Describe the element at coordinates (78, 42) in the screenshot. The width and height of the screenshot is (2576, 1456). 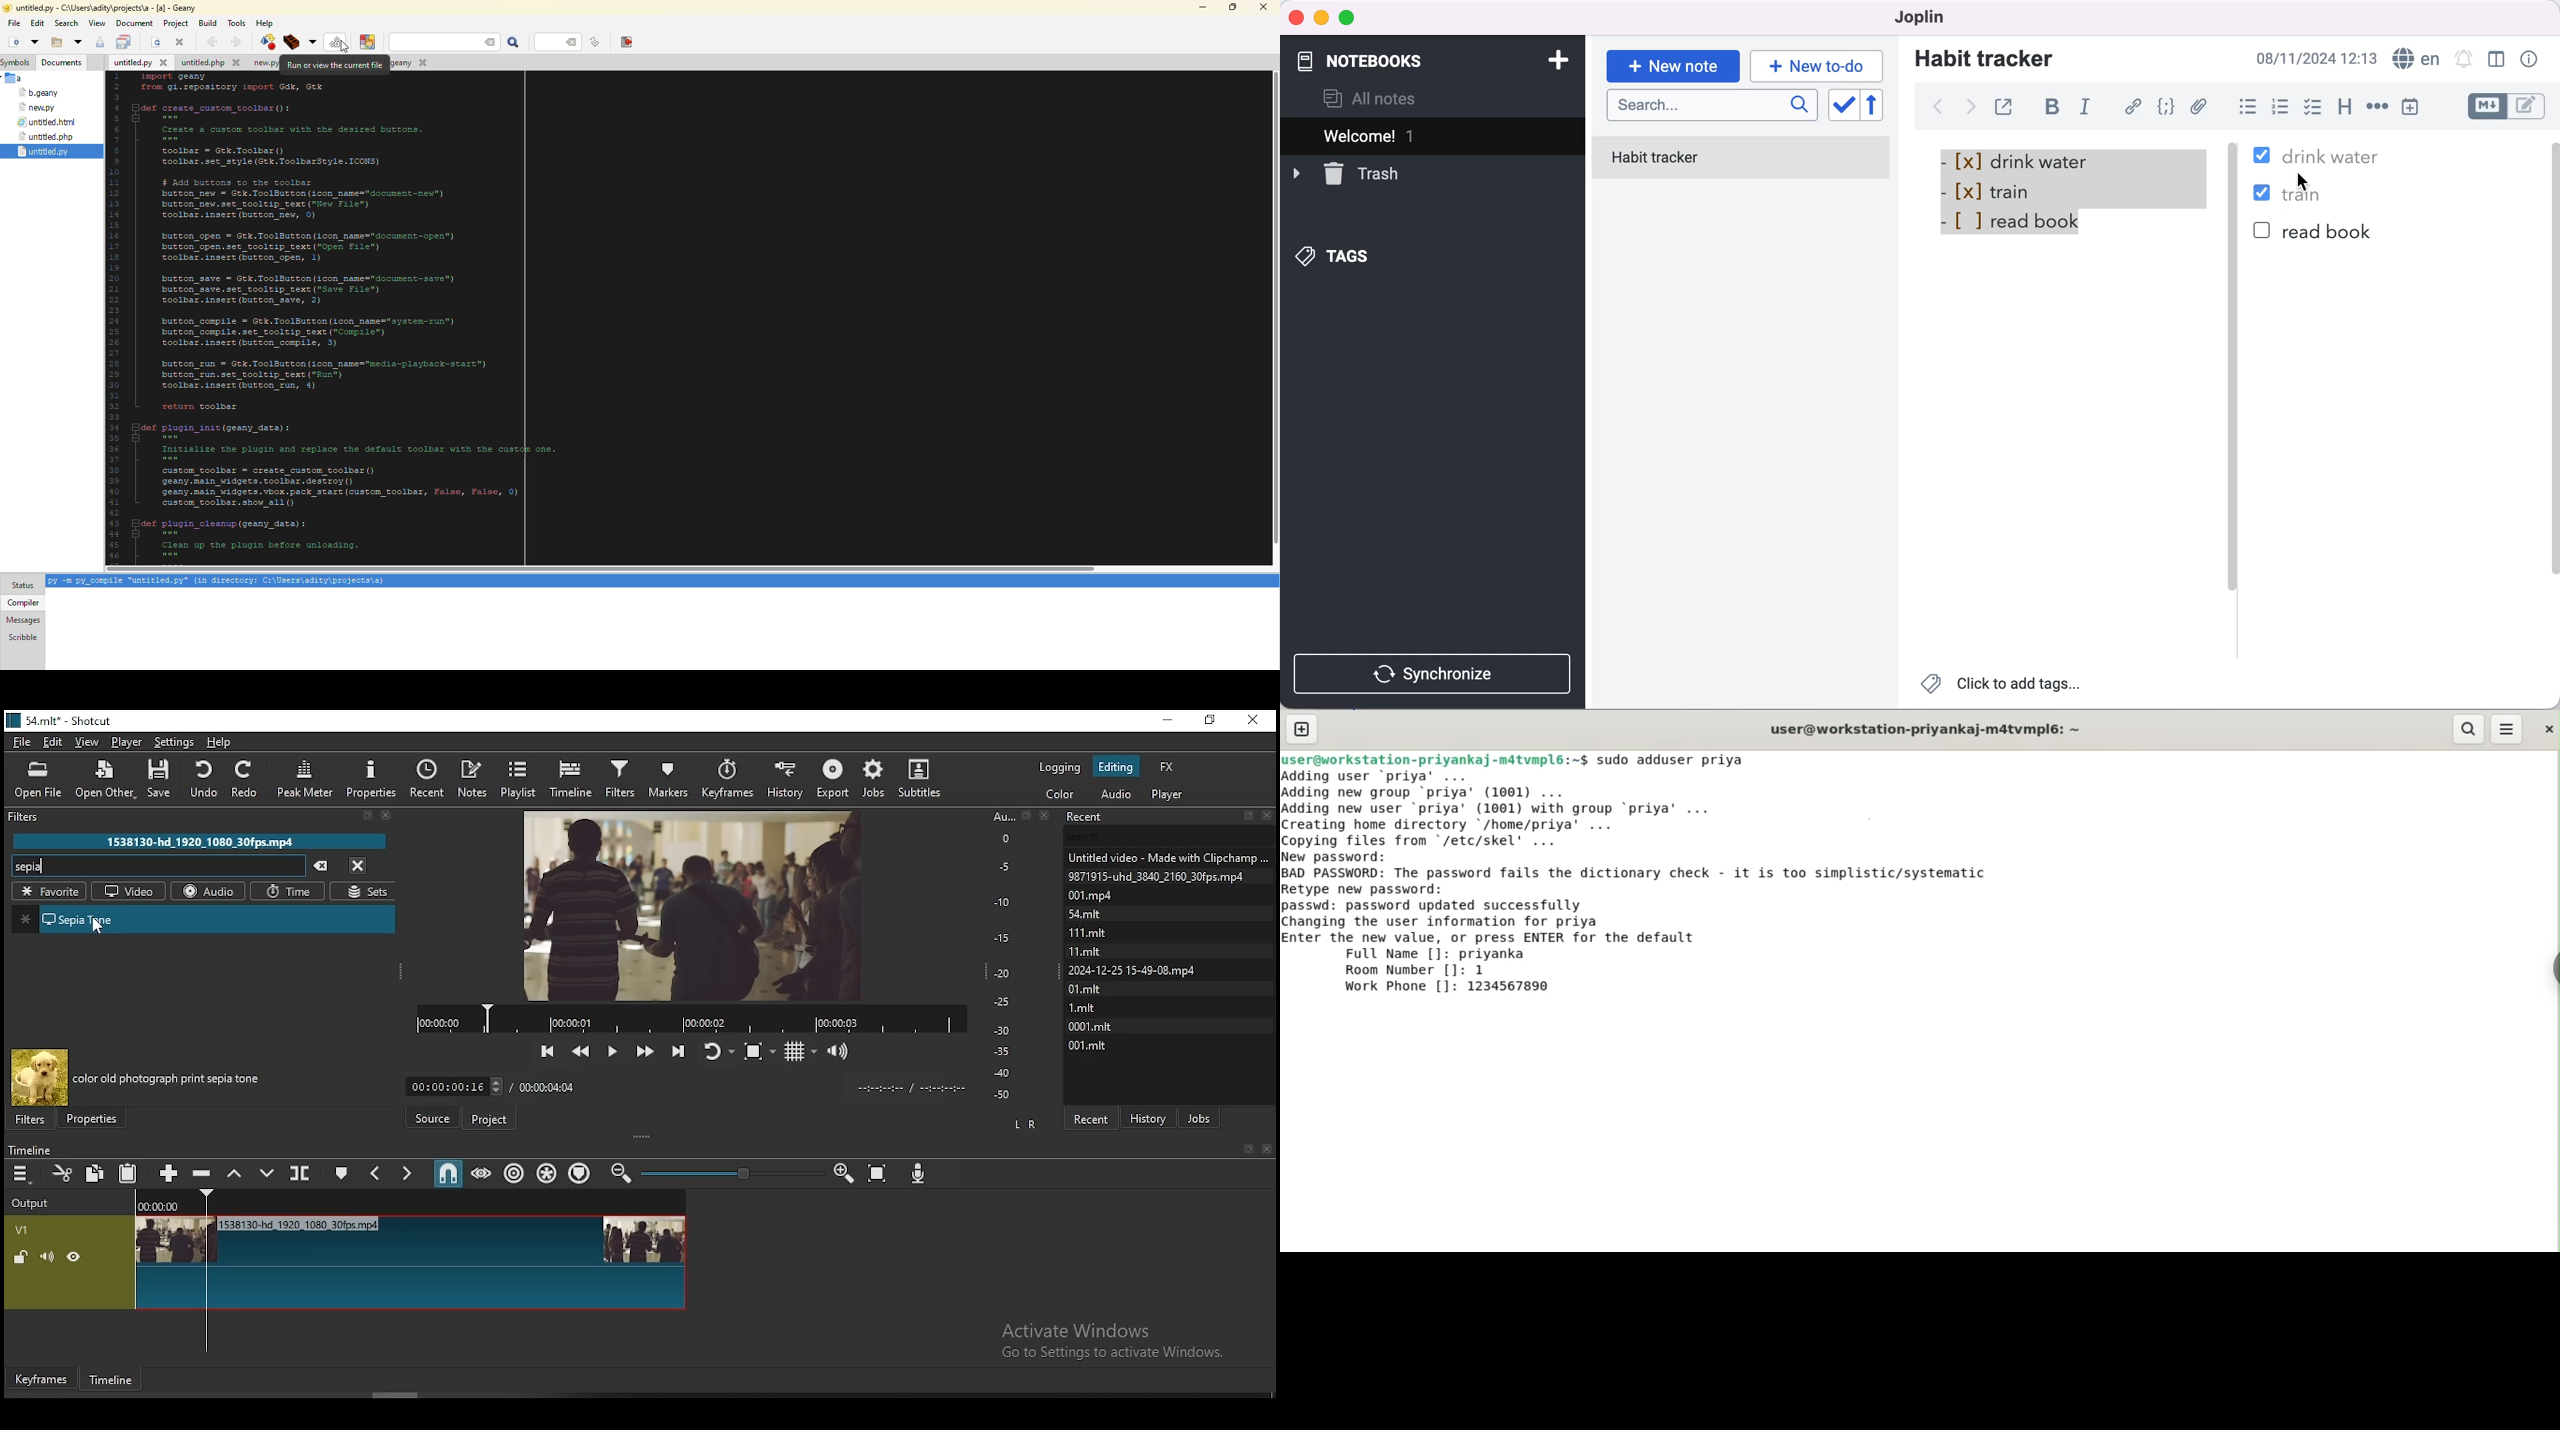
I see `open` at that location.